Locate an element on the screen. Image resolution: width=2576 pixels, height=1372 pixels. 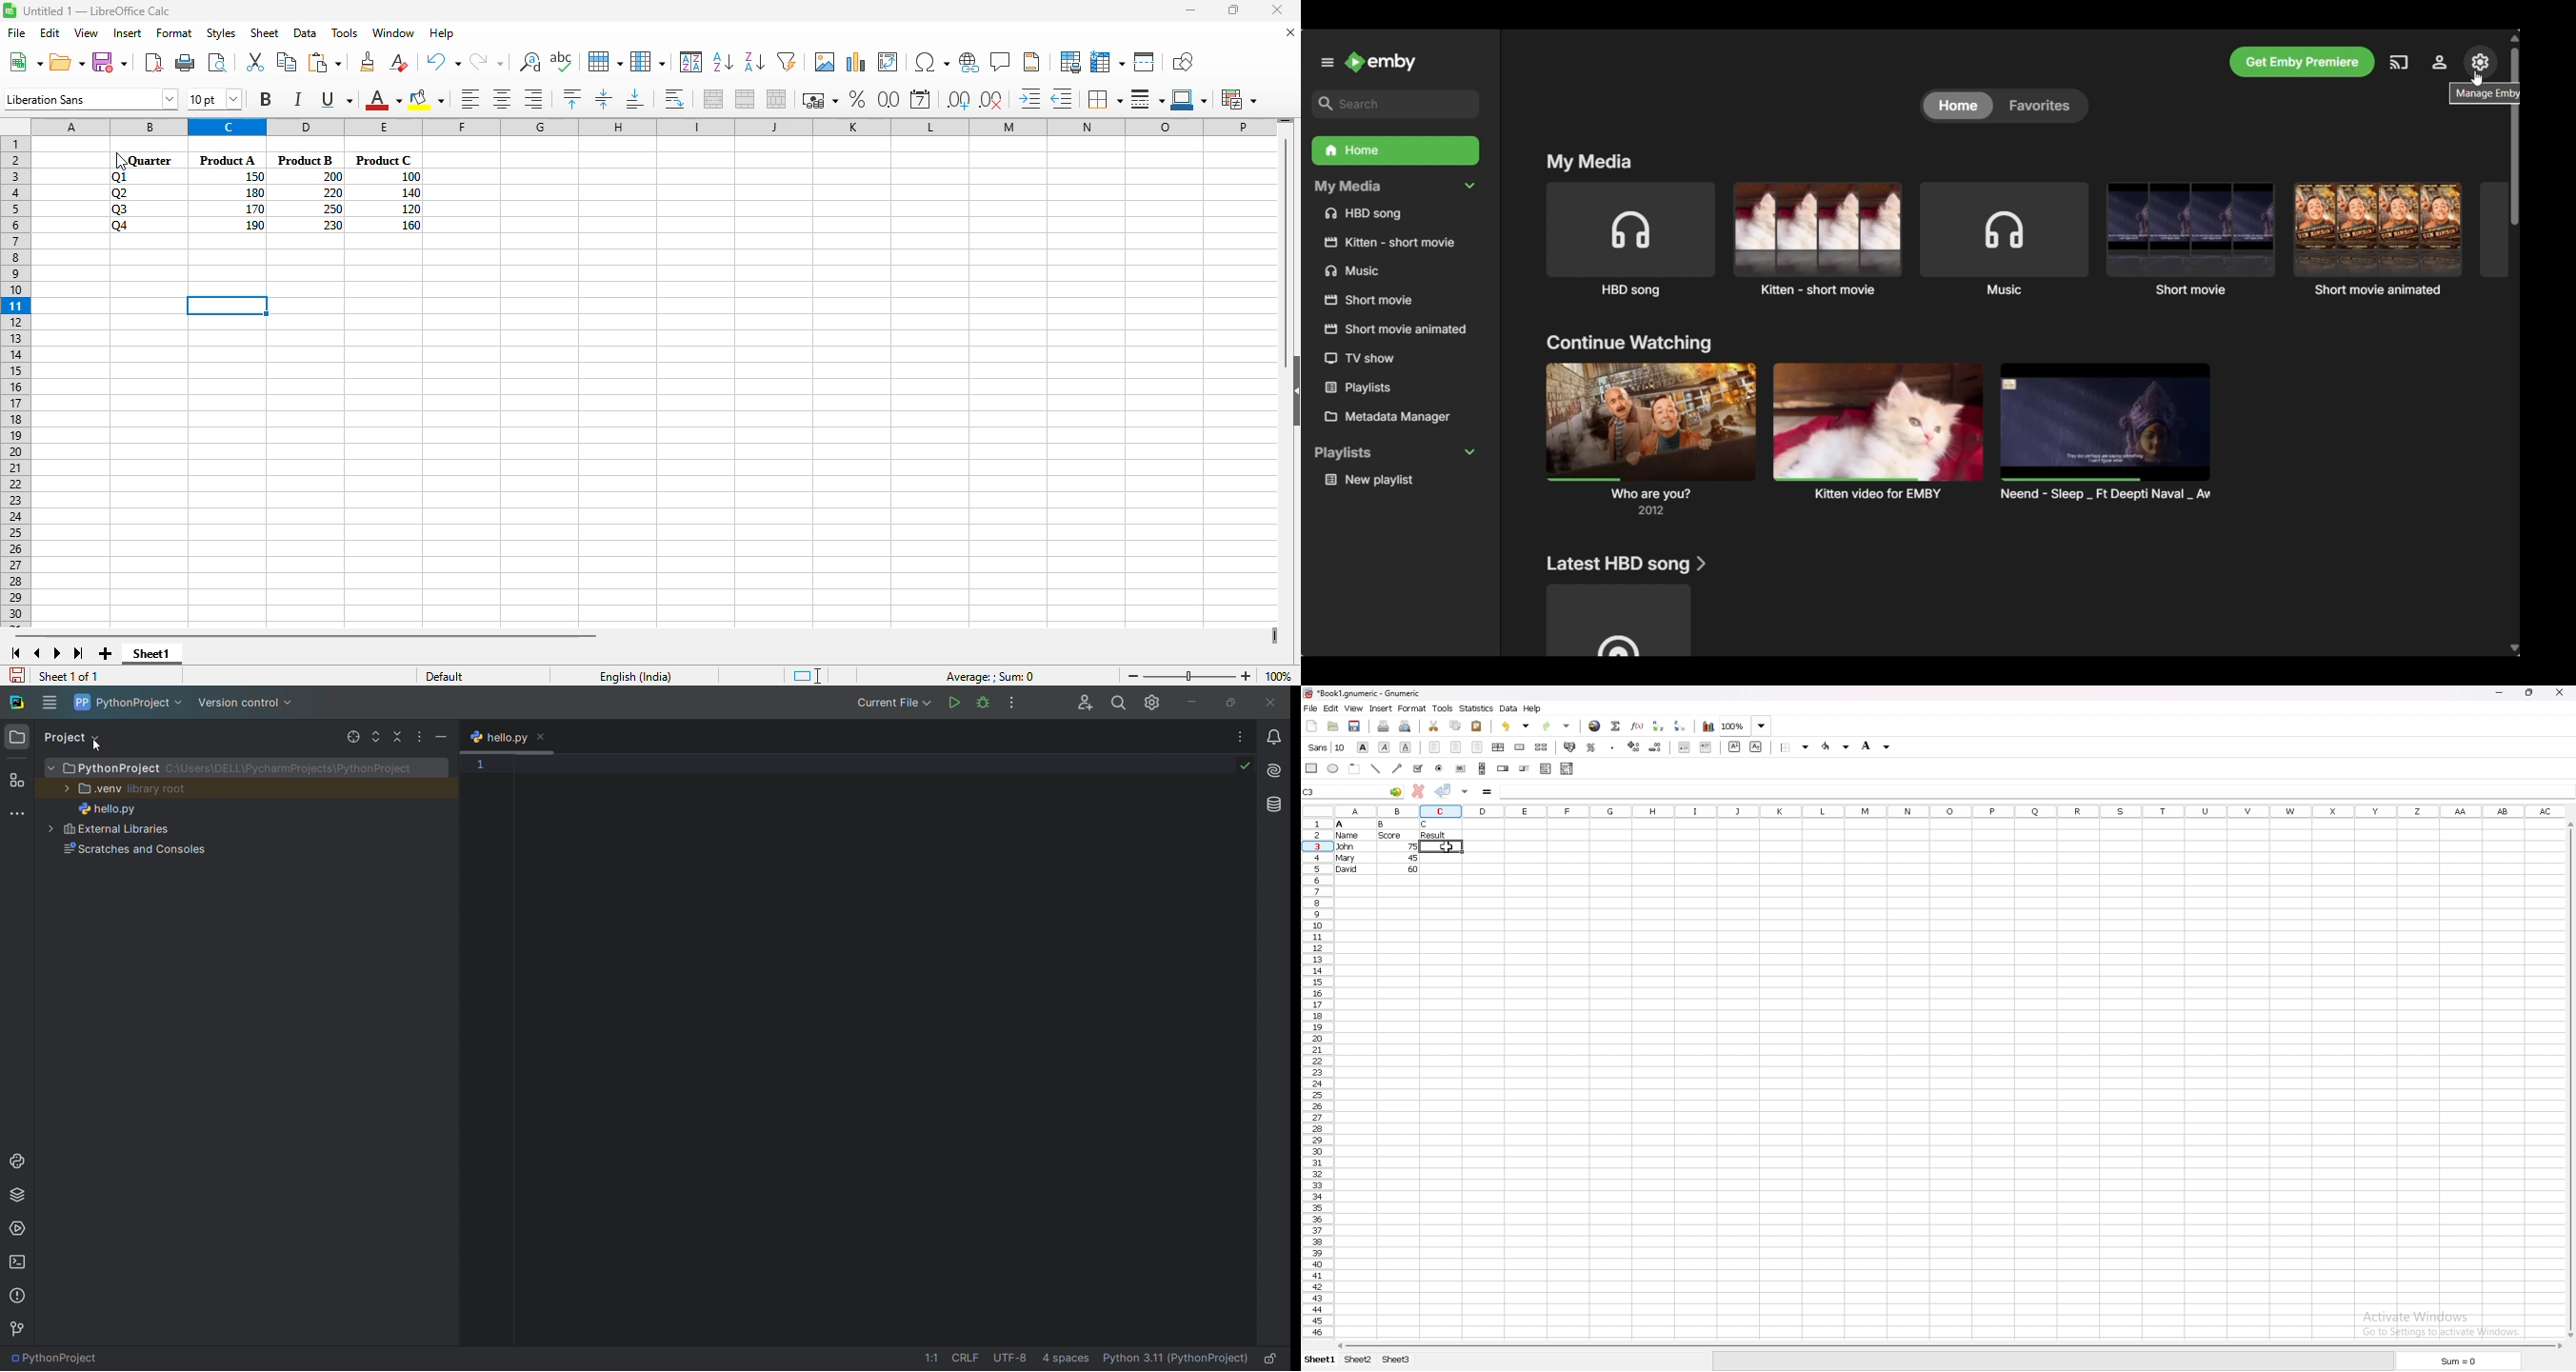
help is located at coordinates (442, 33).